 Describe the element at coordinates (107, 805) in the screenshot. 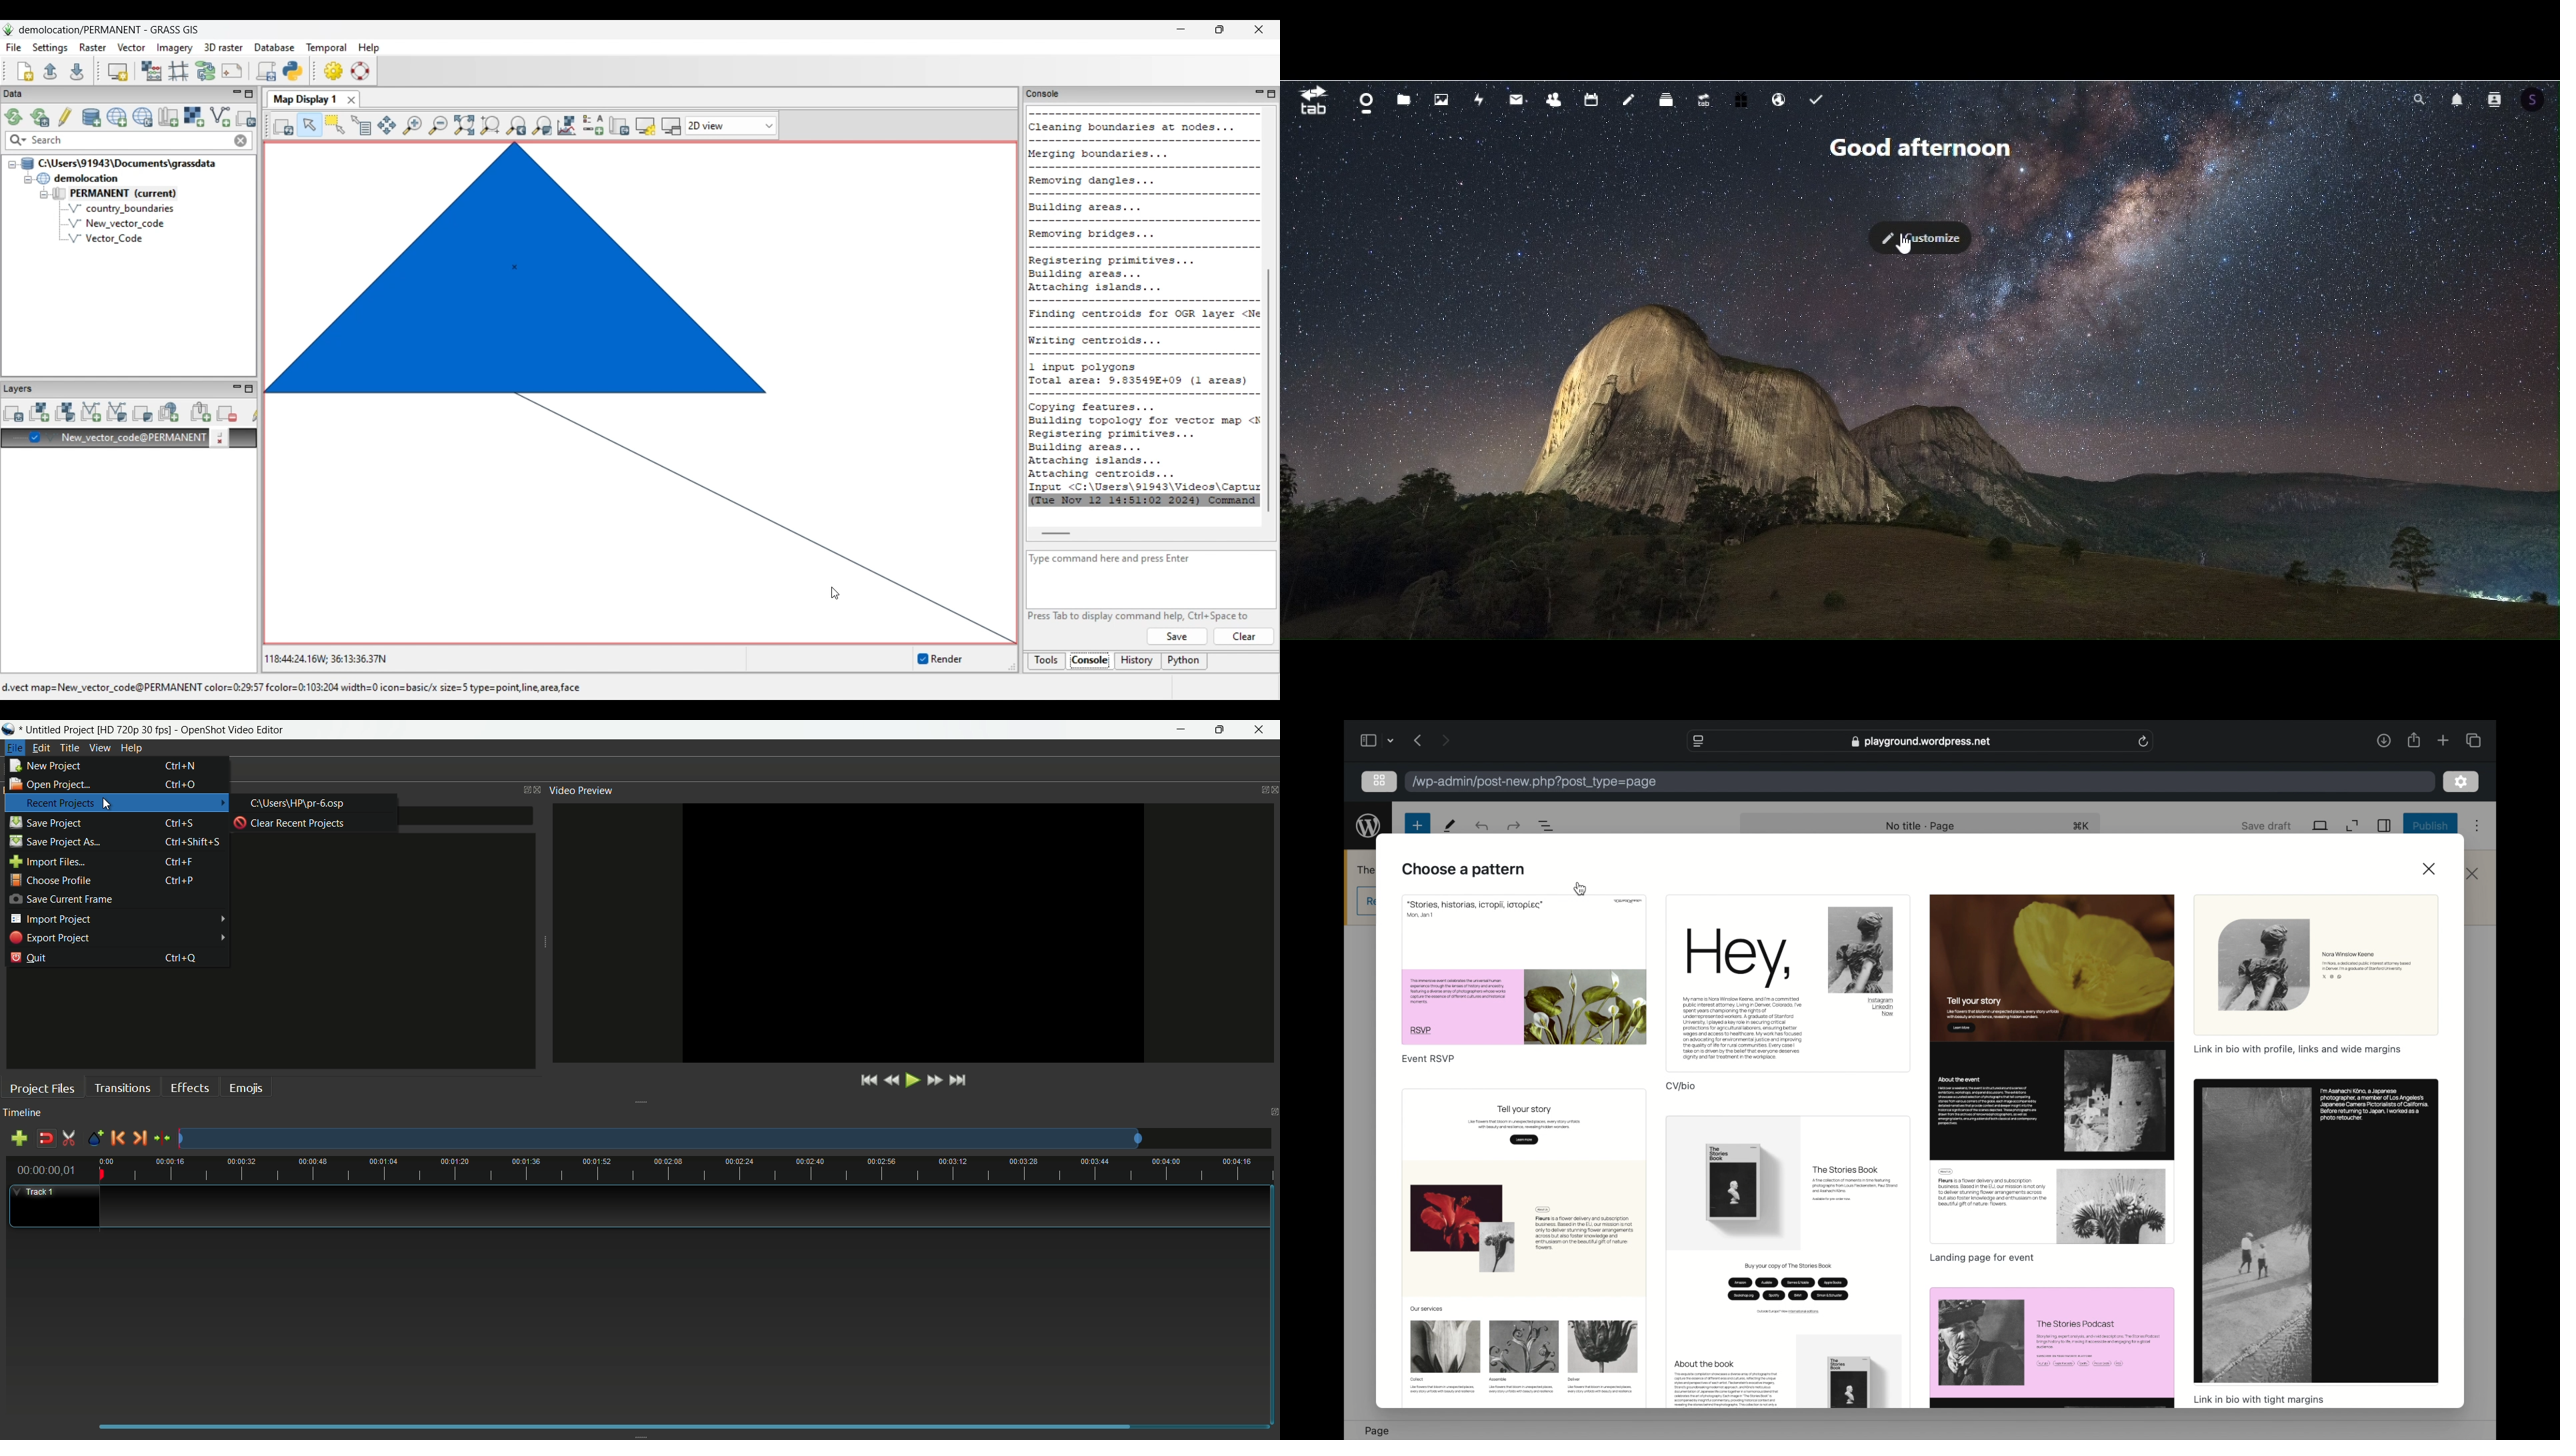

I see `cursor` at that location.